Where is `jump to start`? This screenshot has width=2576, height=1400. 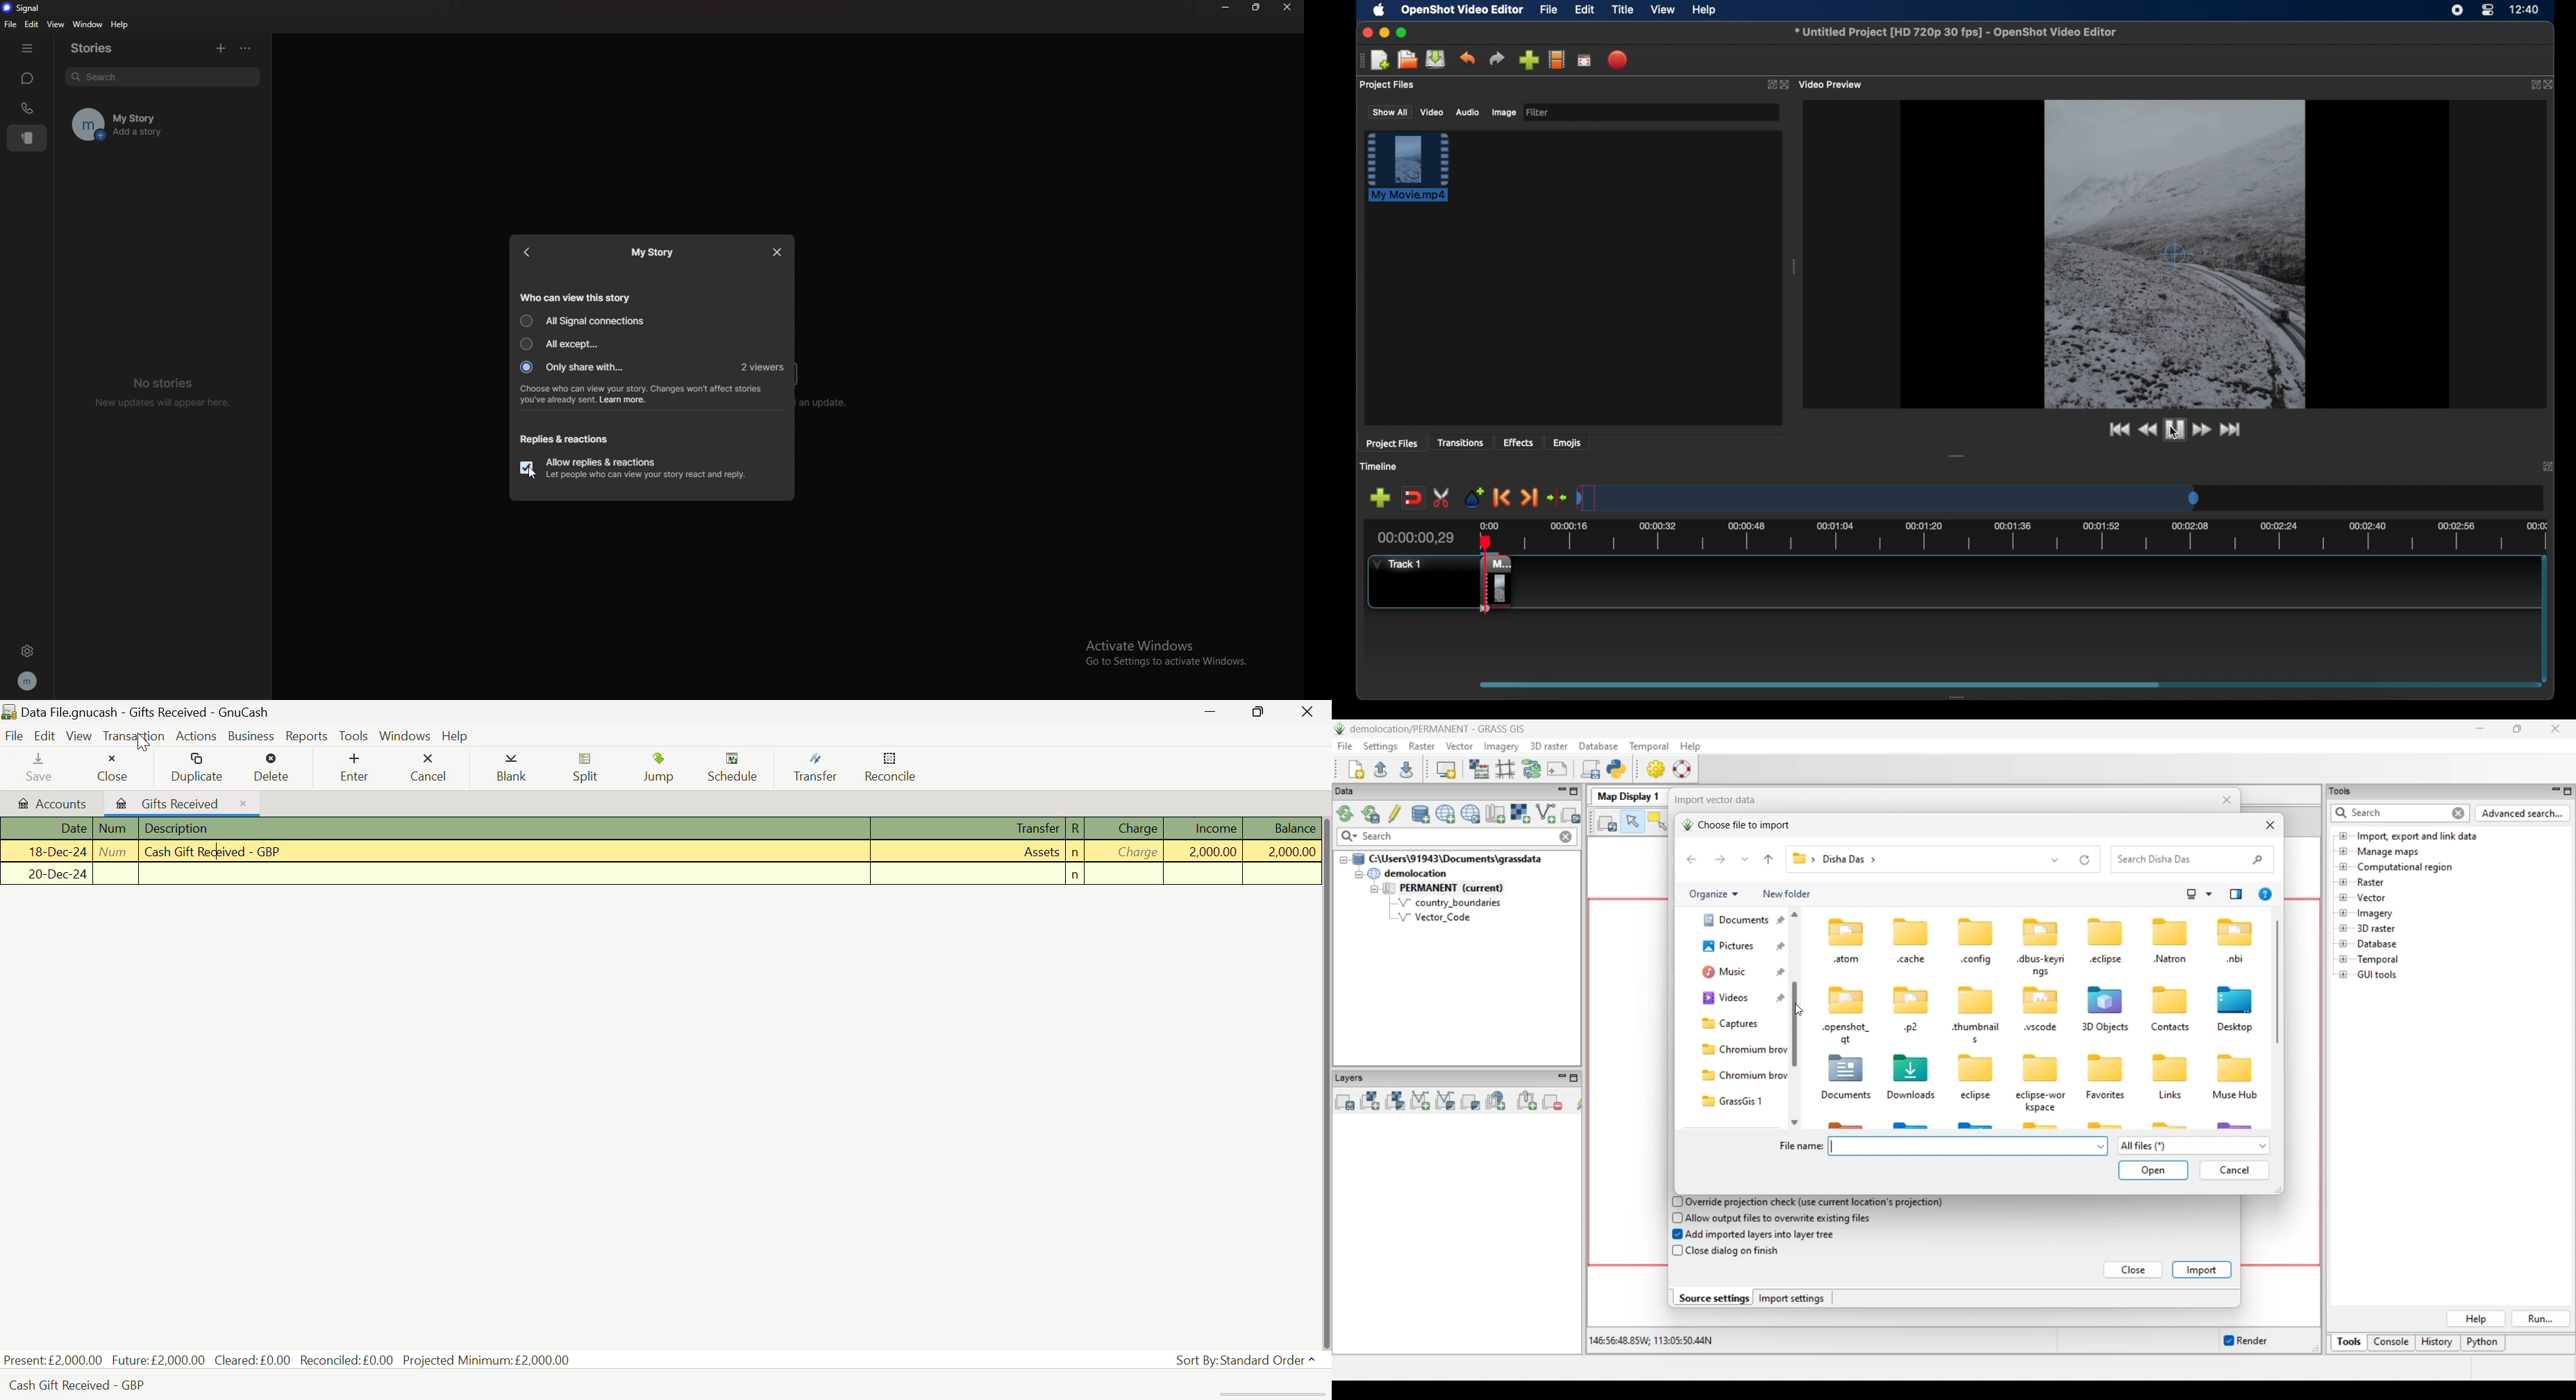
jump to start is located at coordinates (2117, 429).